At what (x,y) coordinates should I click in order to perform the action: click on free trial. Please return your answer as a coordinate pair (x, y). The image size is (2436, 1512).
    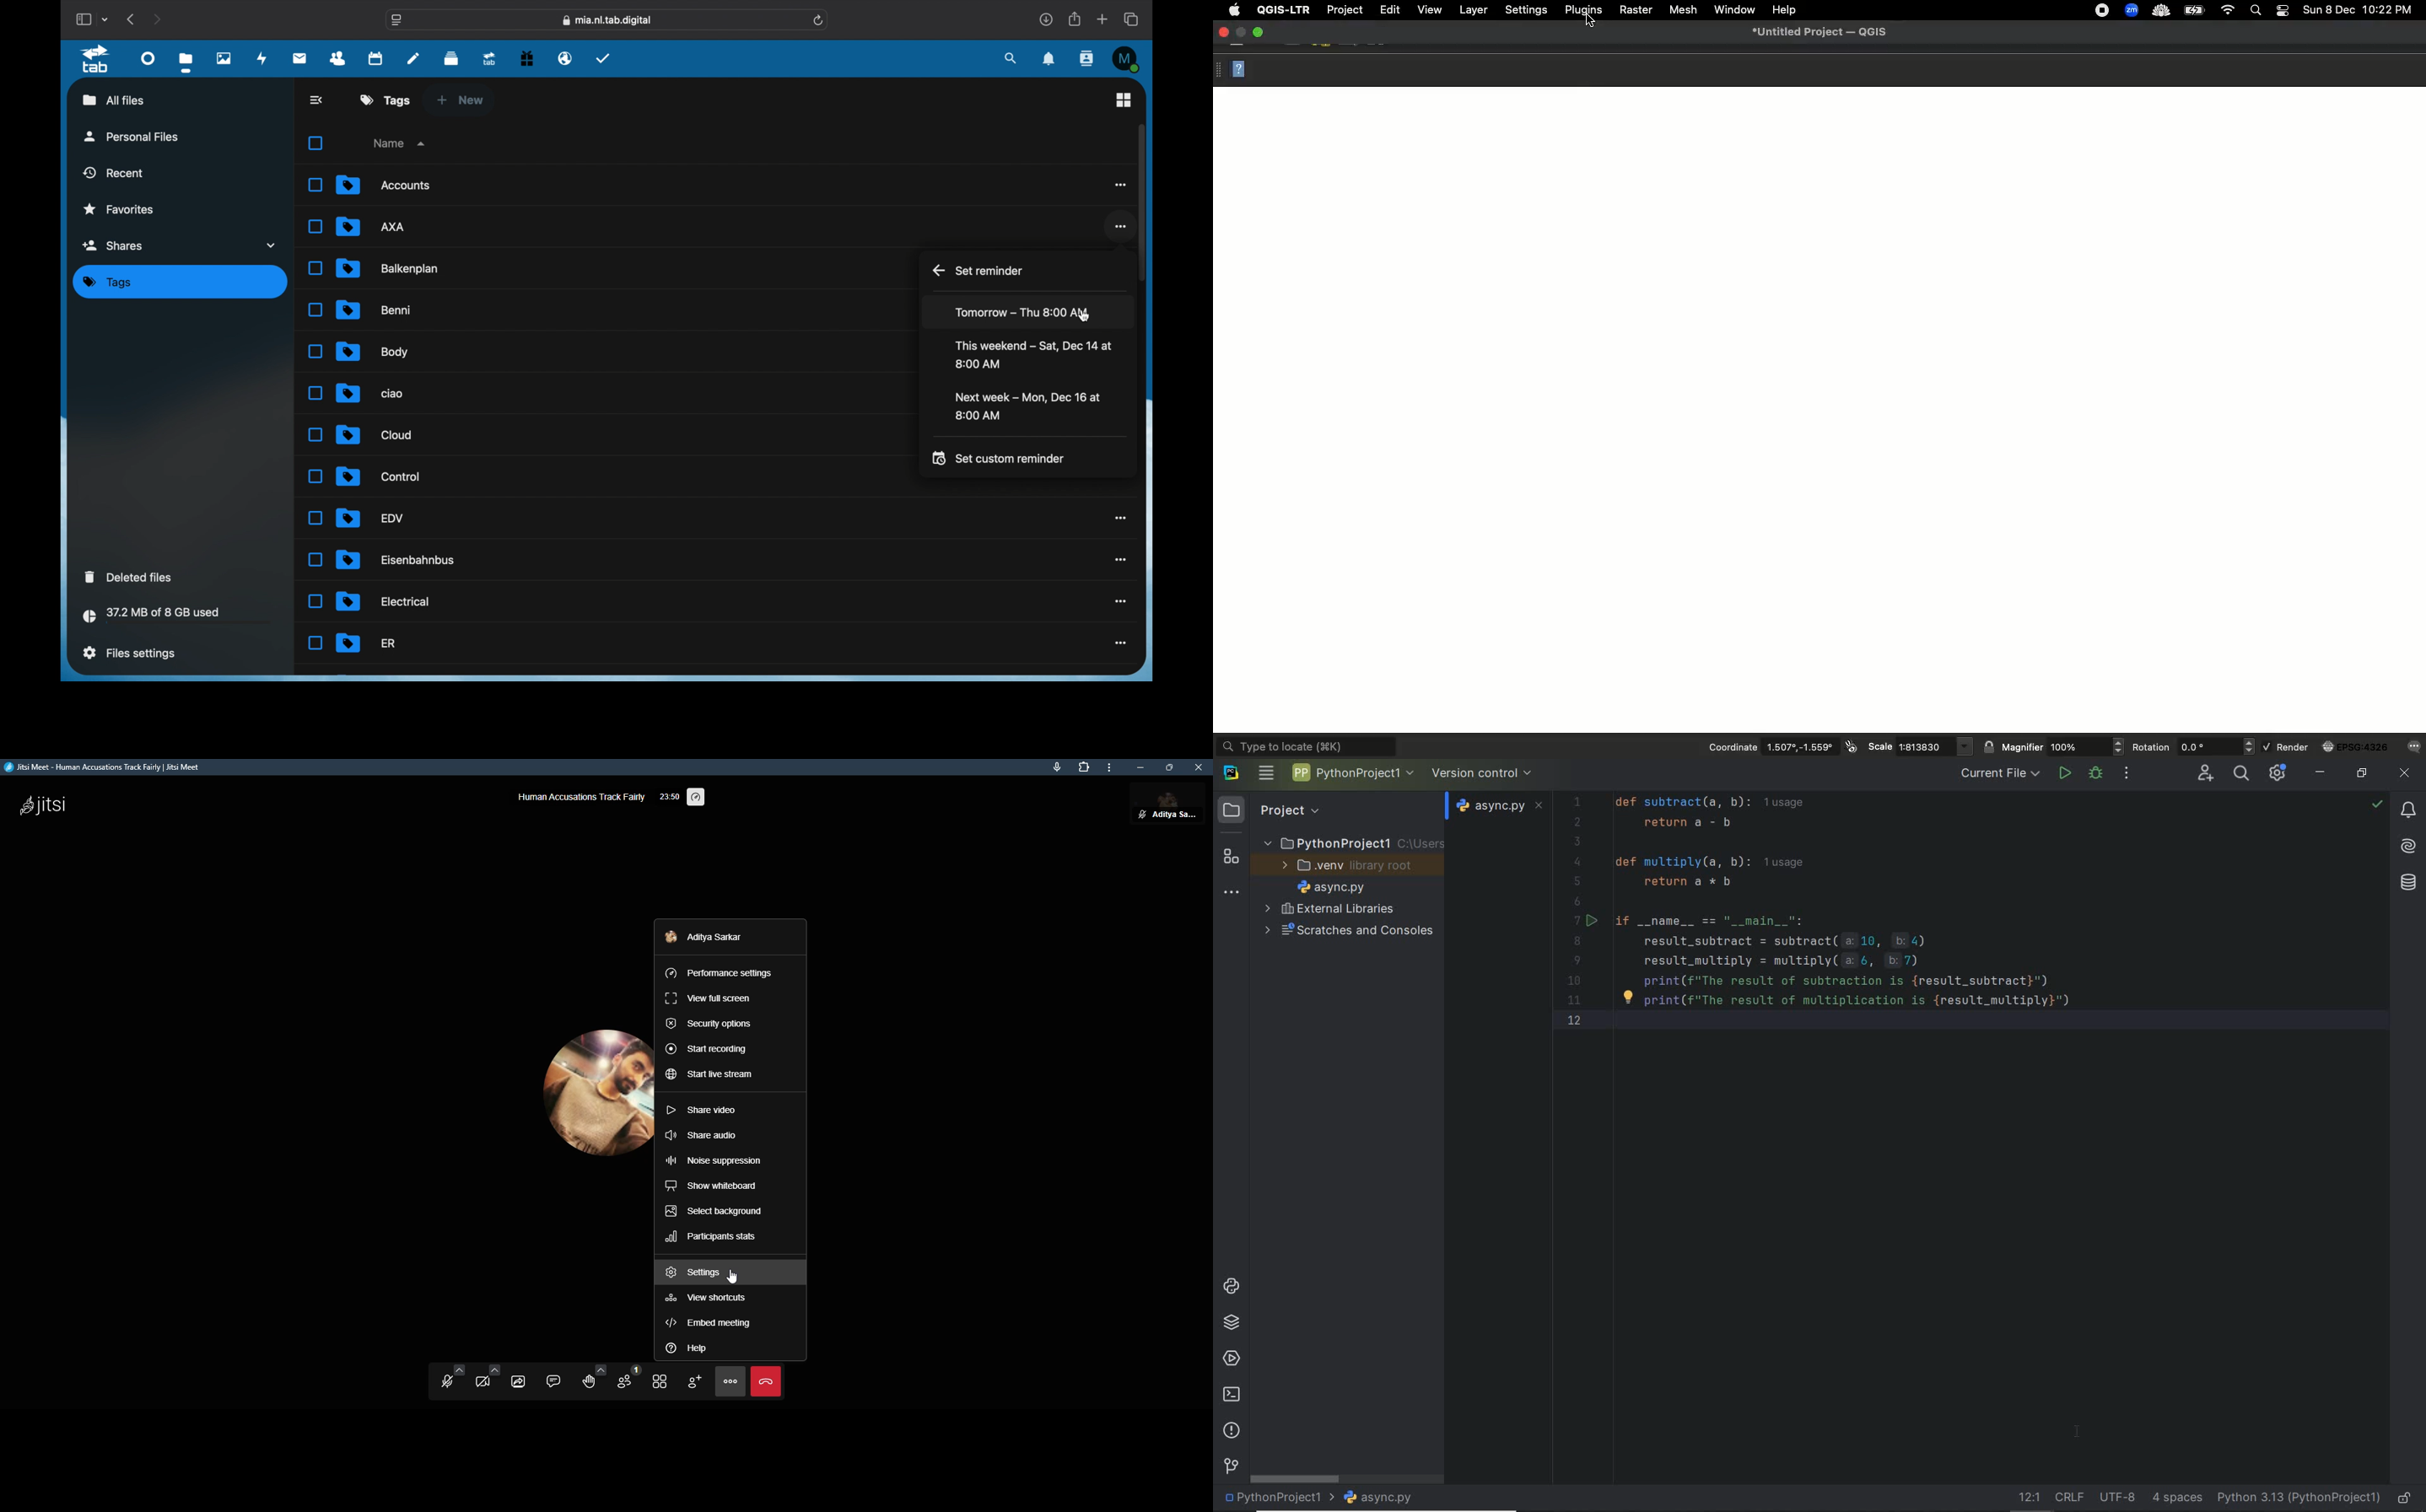
    Looking at the image, I should click on (527, 57).